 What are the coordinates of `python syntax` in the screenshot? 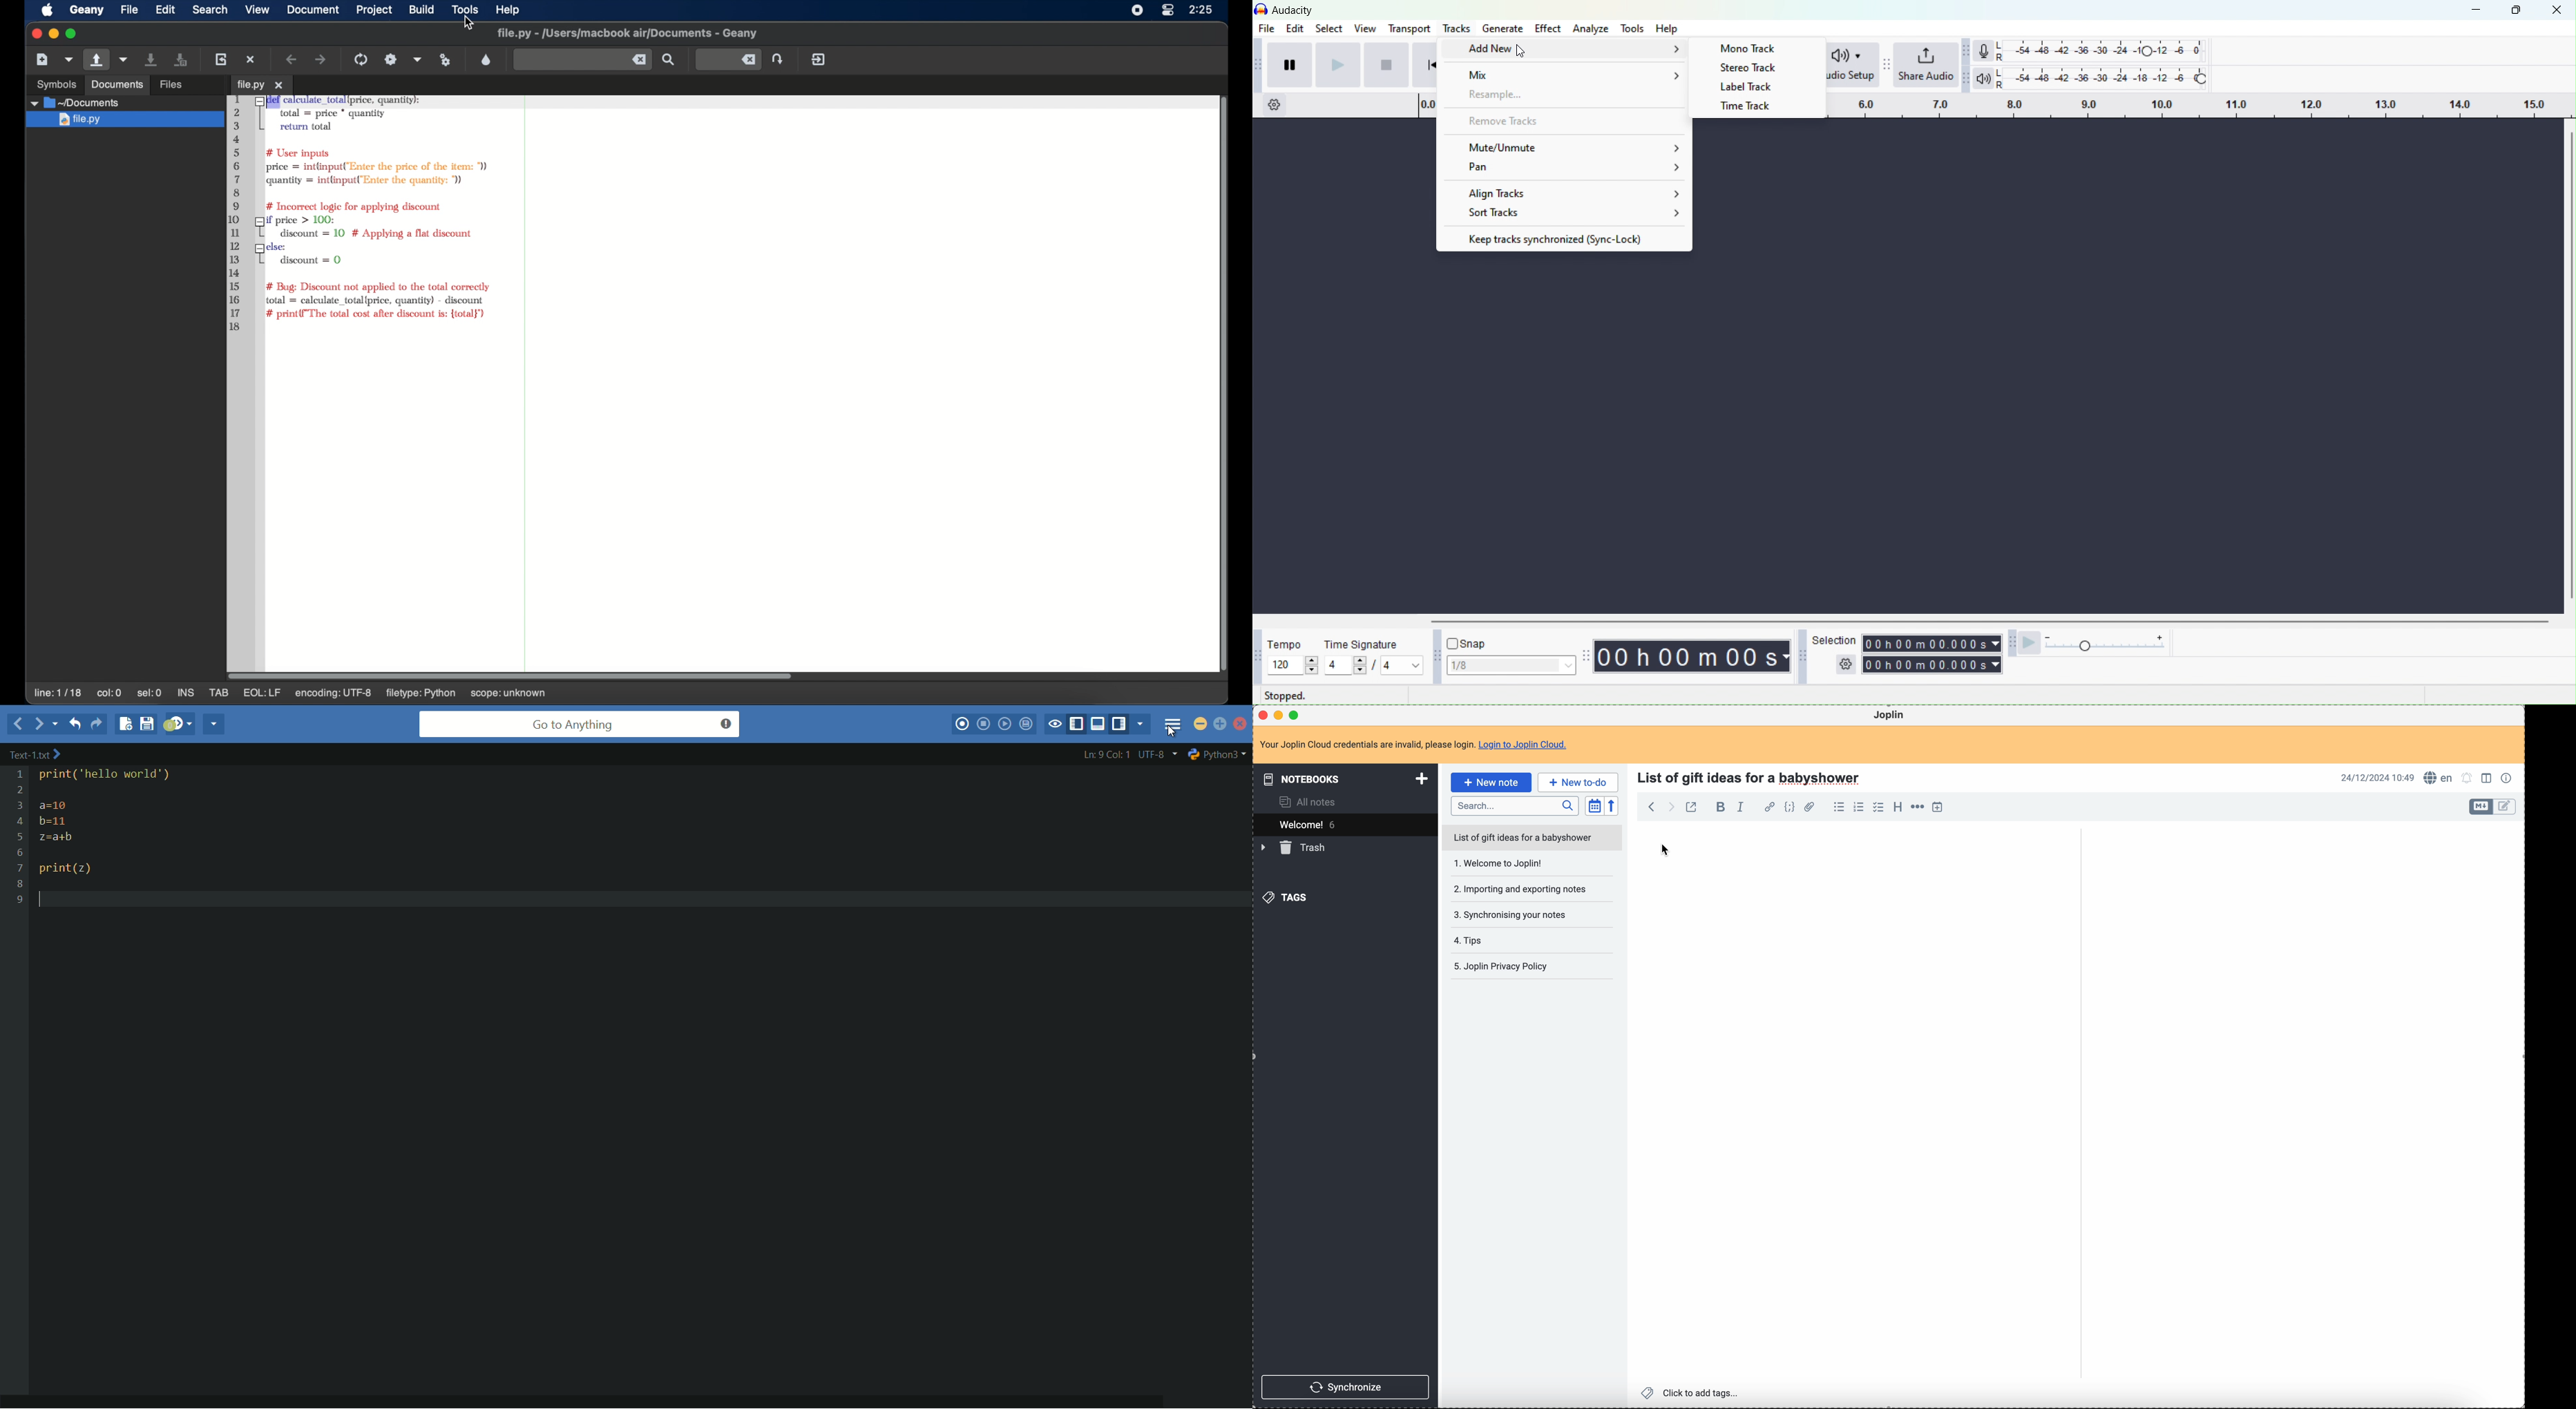 It's located at (363, 214).